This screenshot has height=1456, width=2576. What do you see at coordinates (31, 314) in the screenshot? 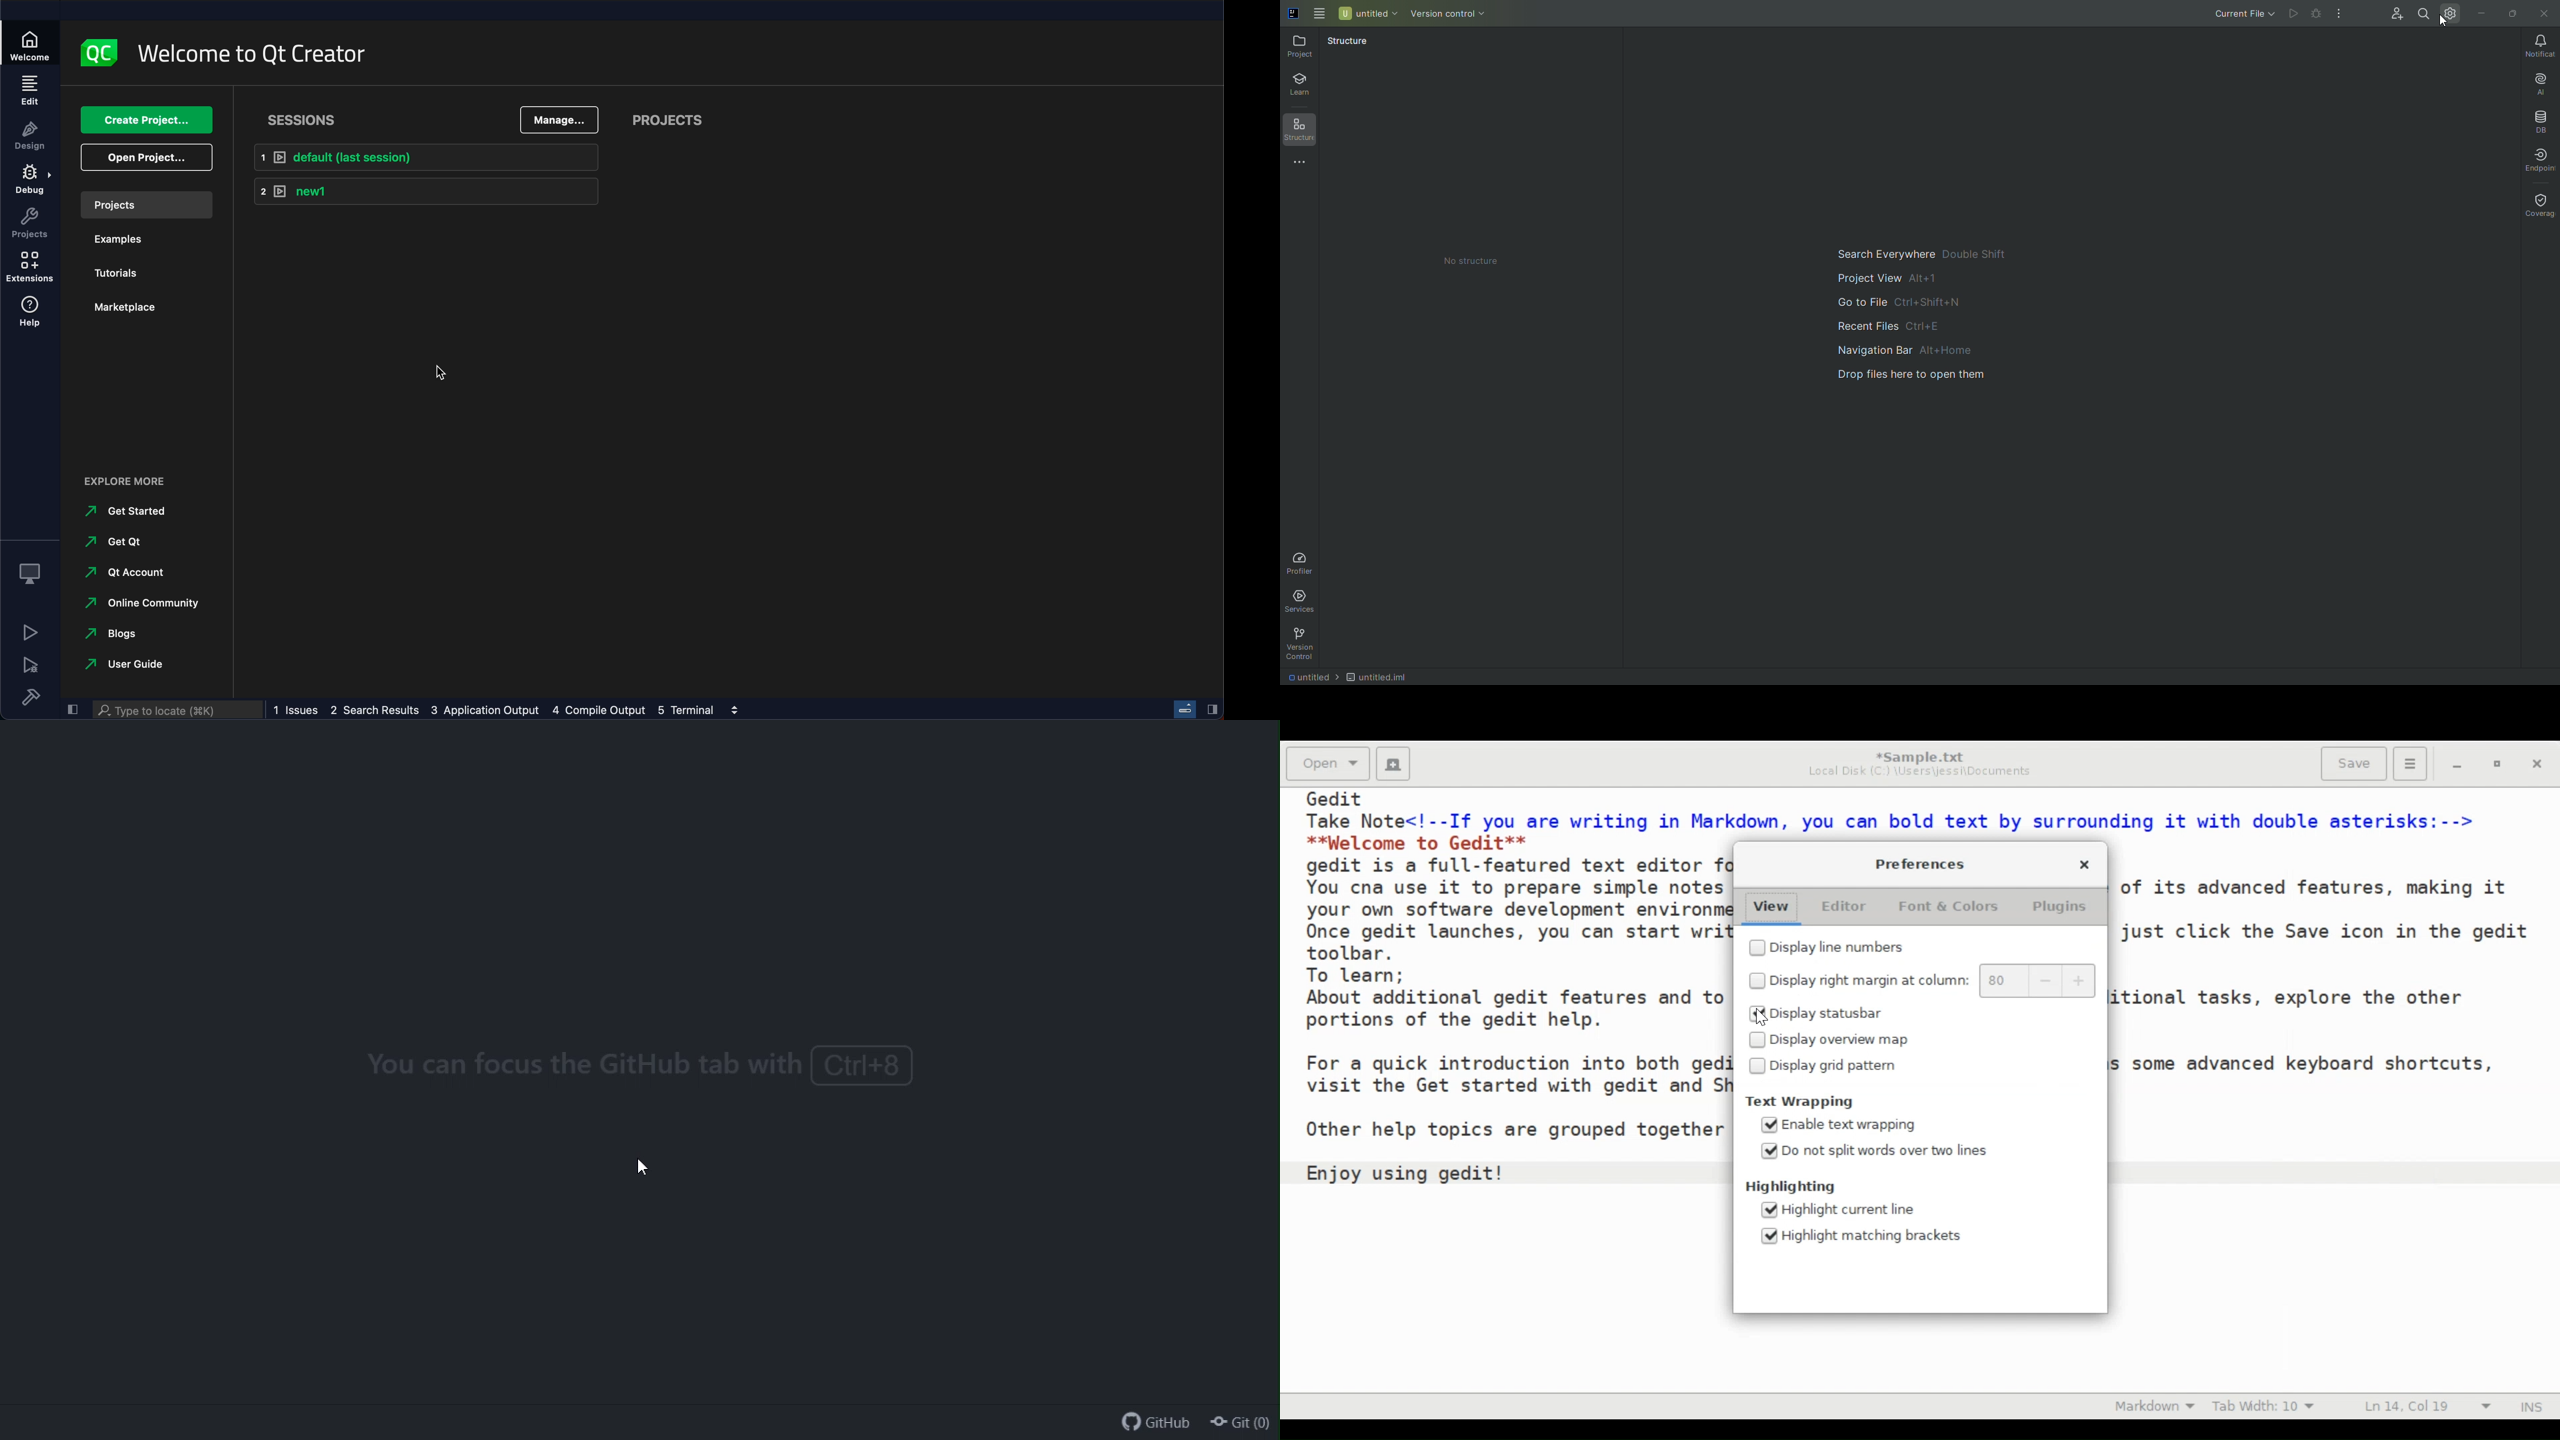
I see `help` at bounding box center [31, 314].